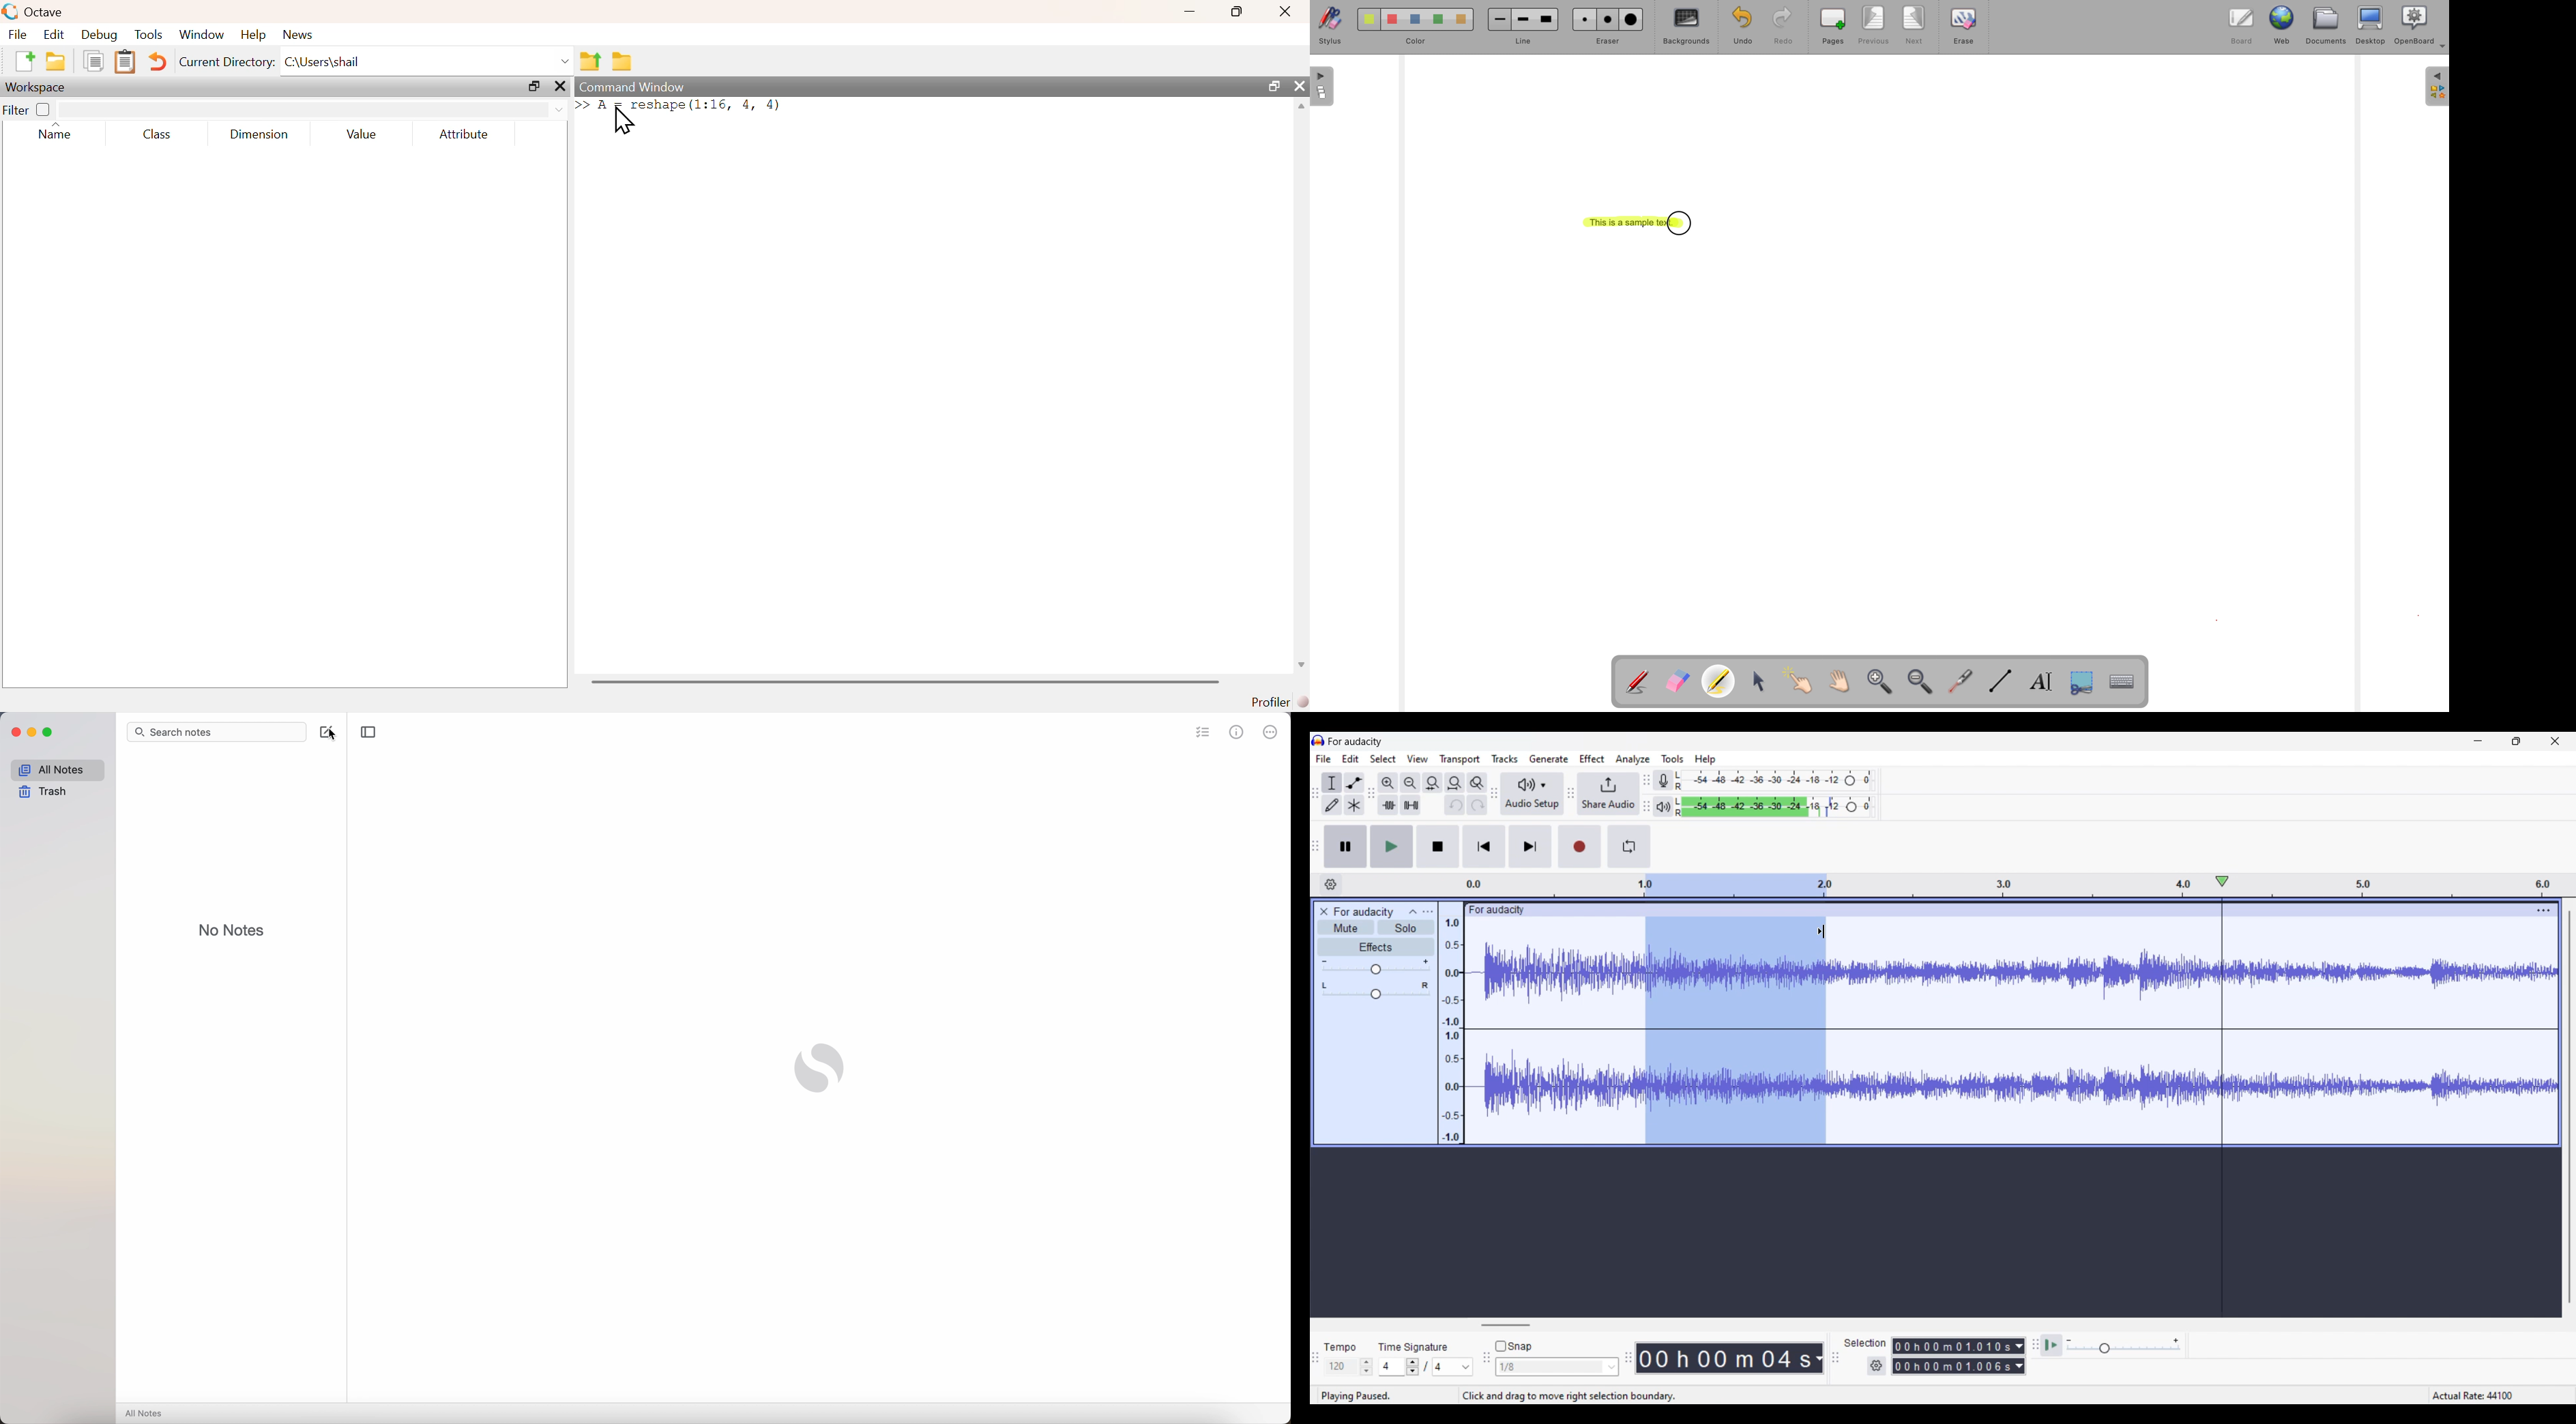  What do you see at coordinates (1661, 780) in the screenshot?
I see `Record meter` at bounding box center [1661, 780].